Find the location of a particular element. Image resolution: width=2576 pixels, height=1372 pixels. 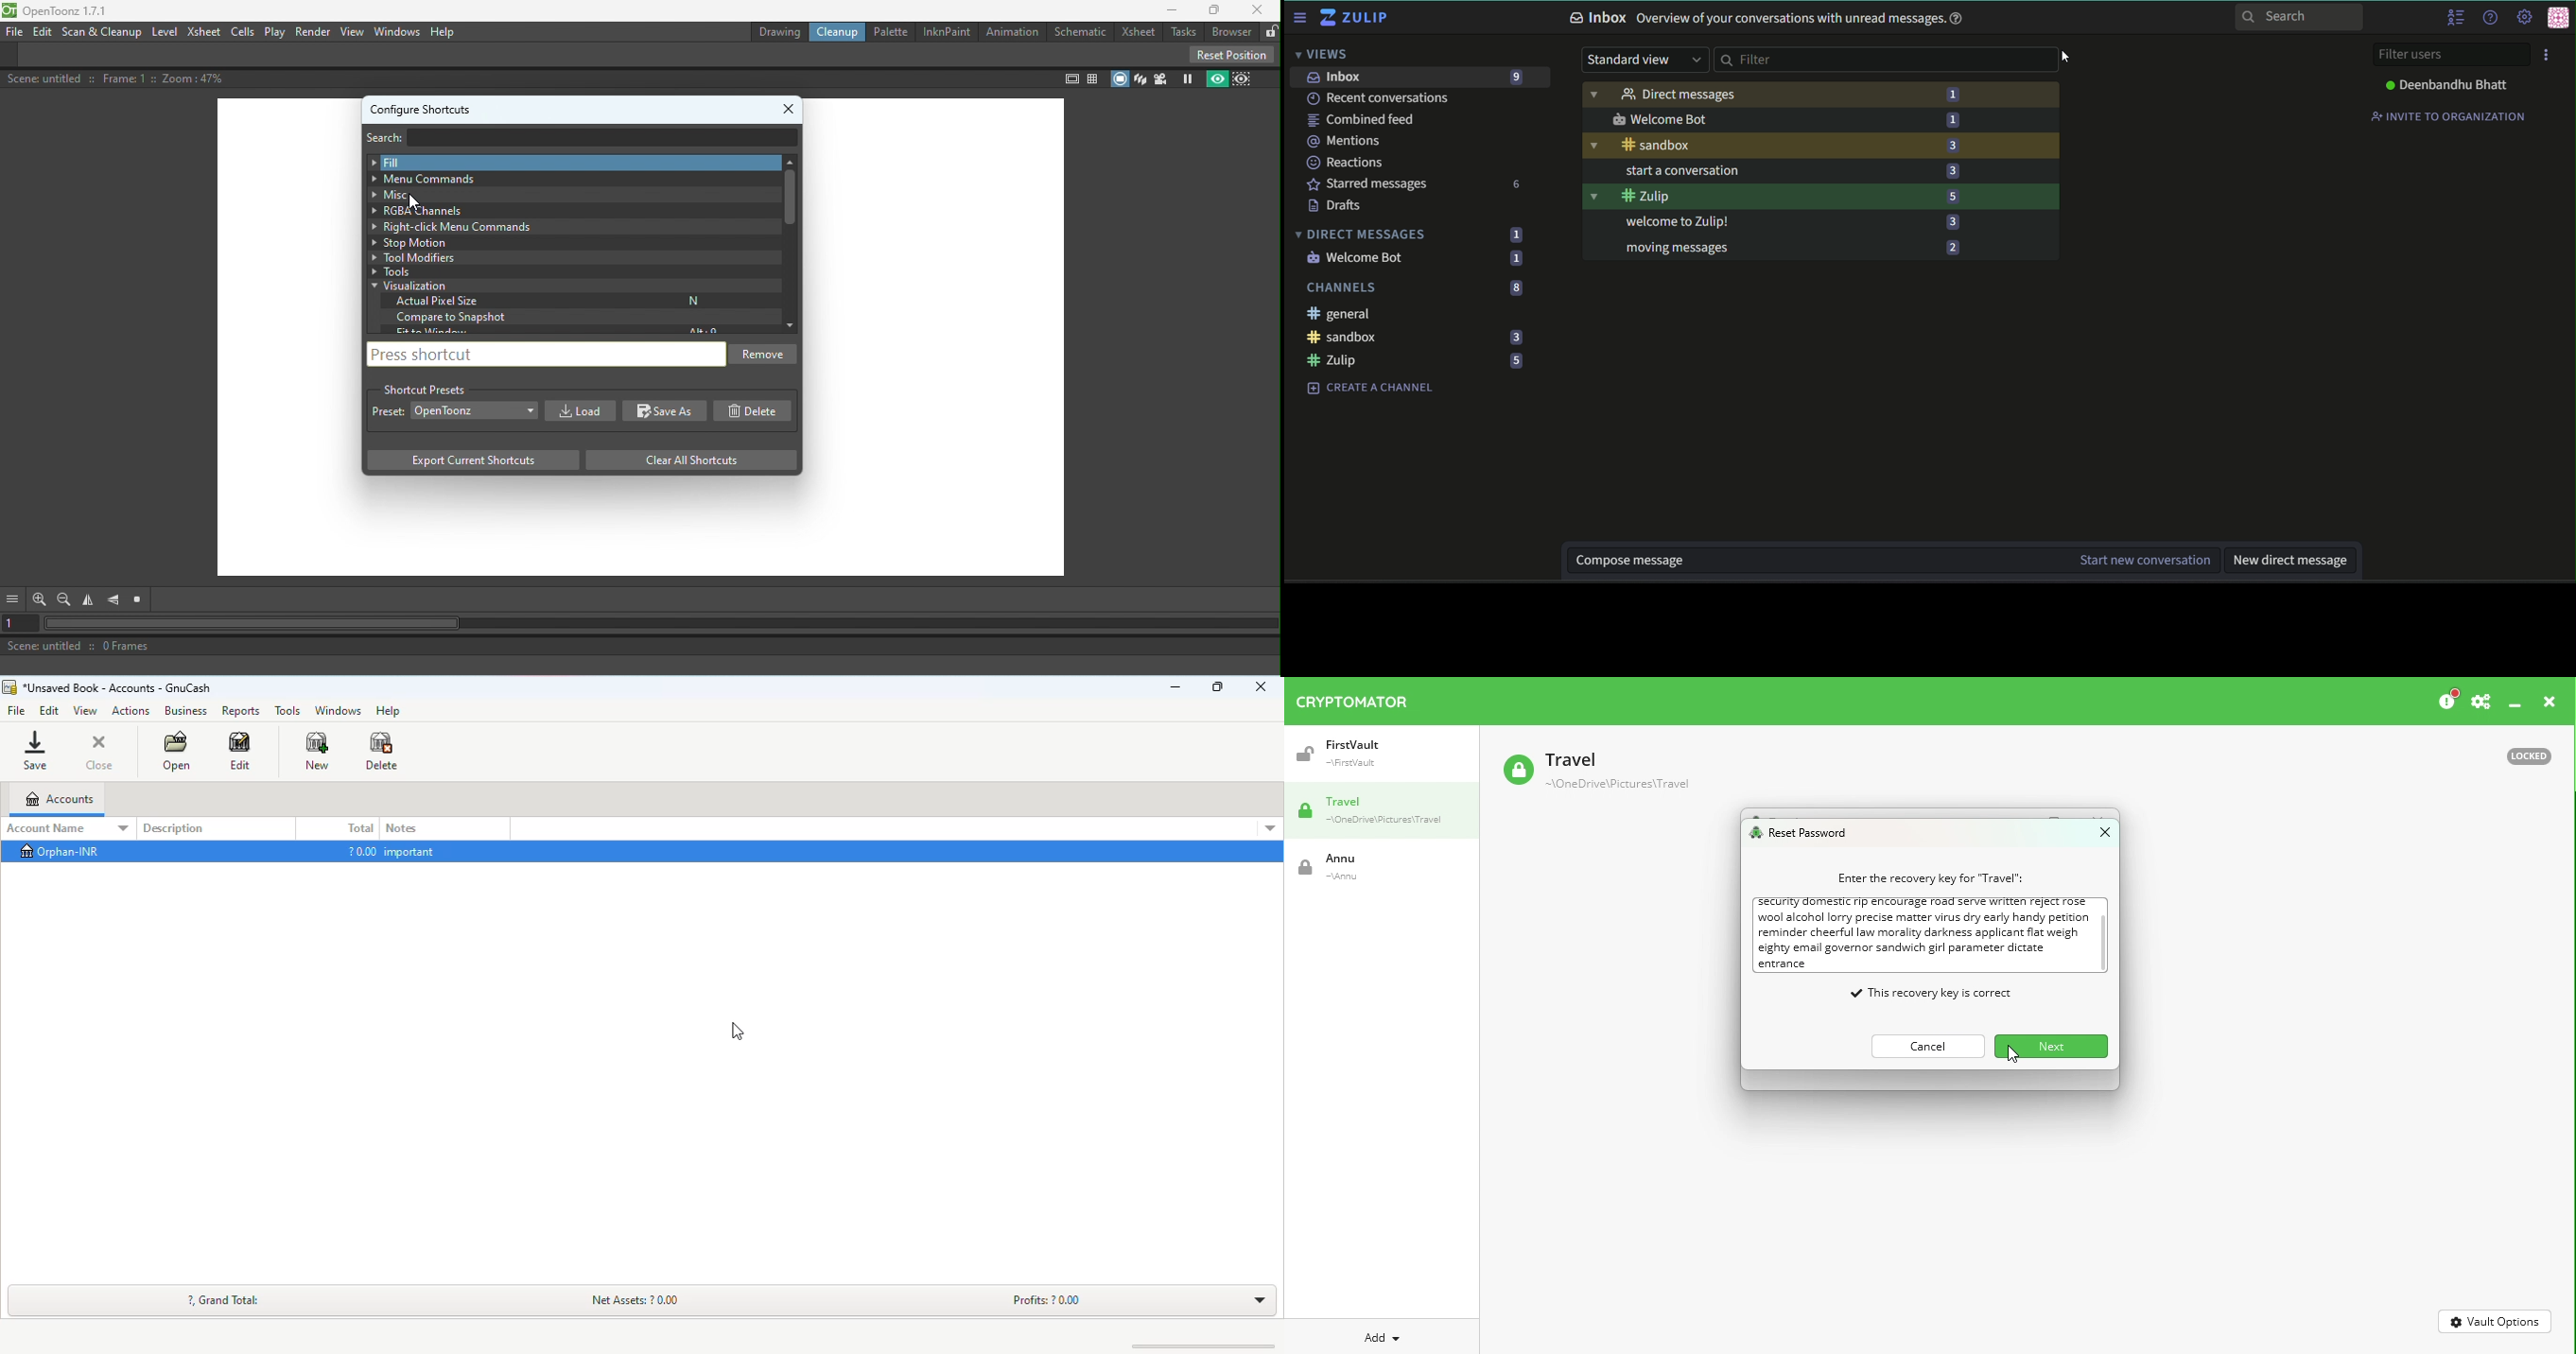

Load is located at coordinates (578, 411).